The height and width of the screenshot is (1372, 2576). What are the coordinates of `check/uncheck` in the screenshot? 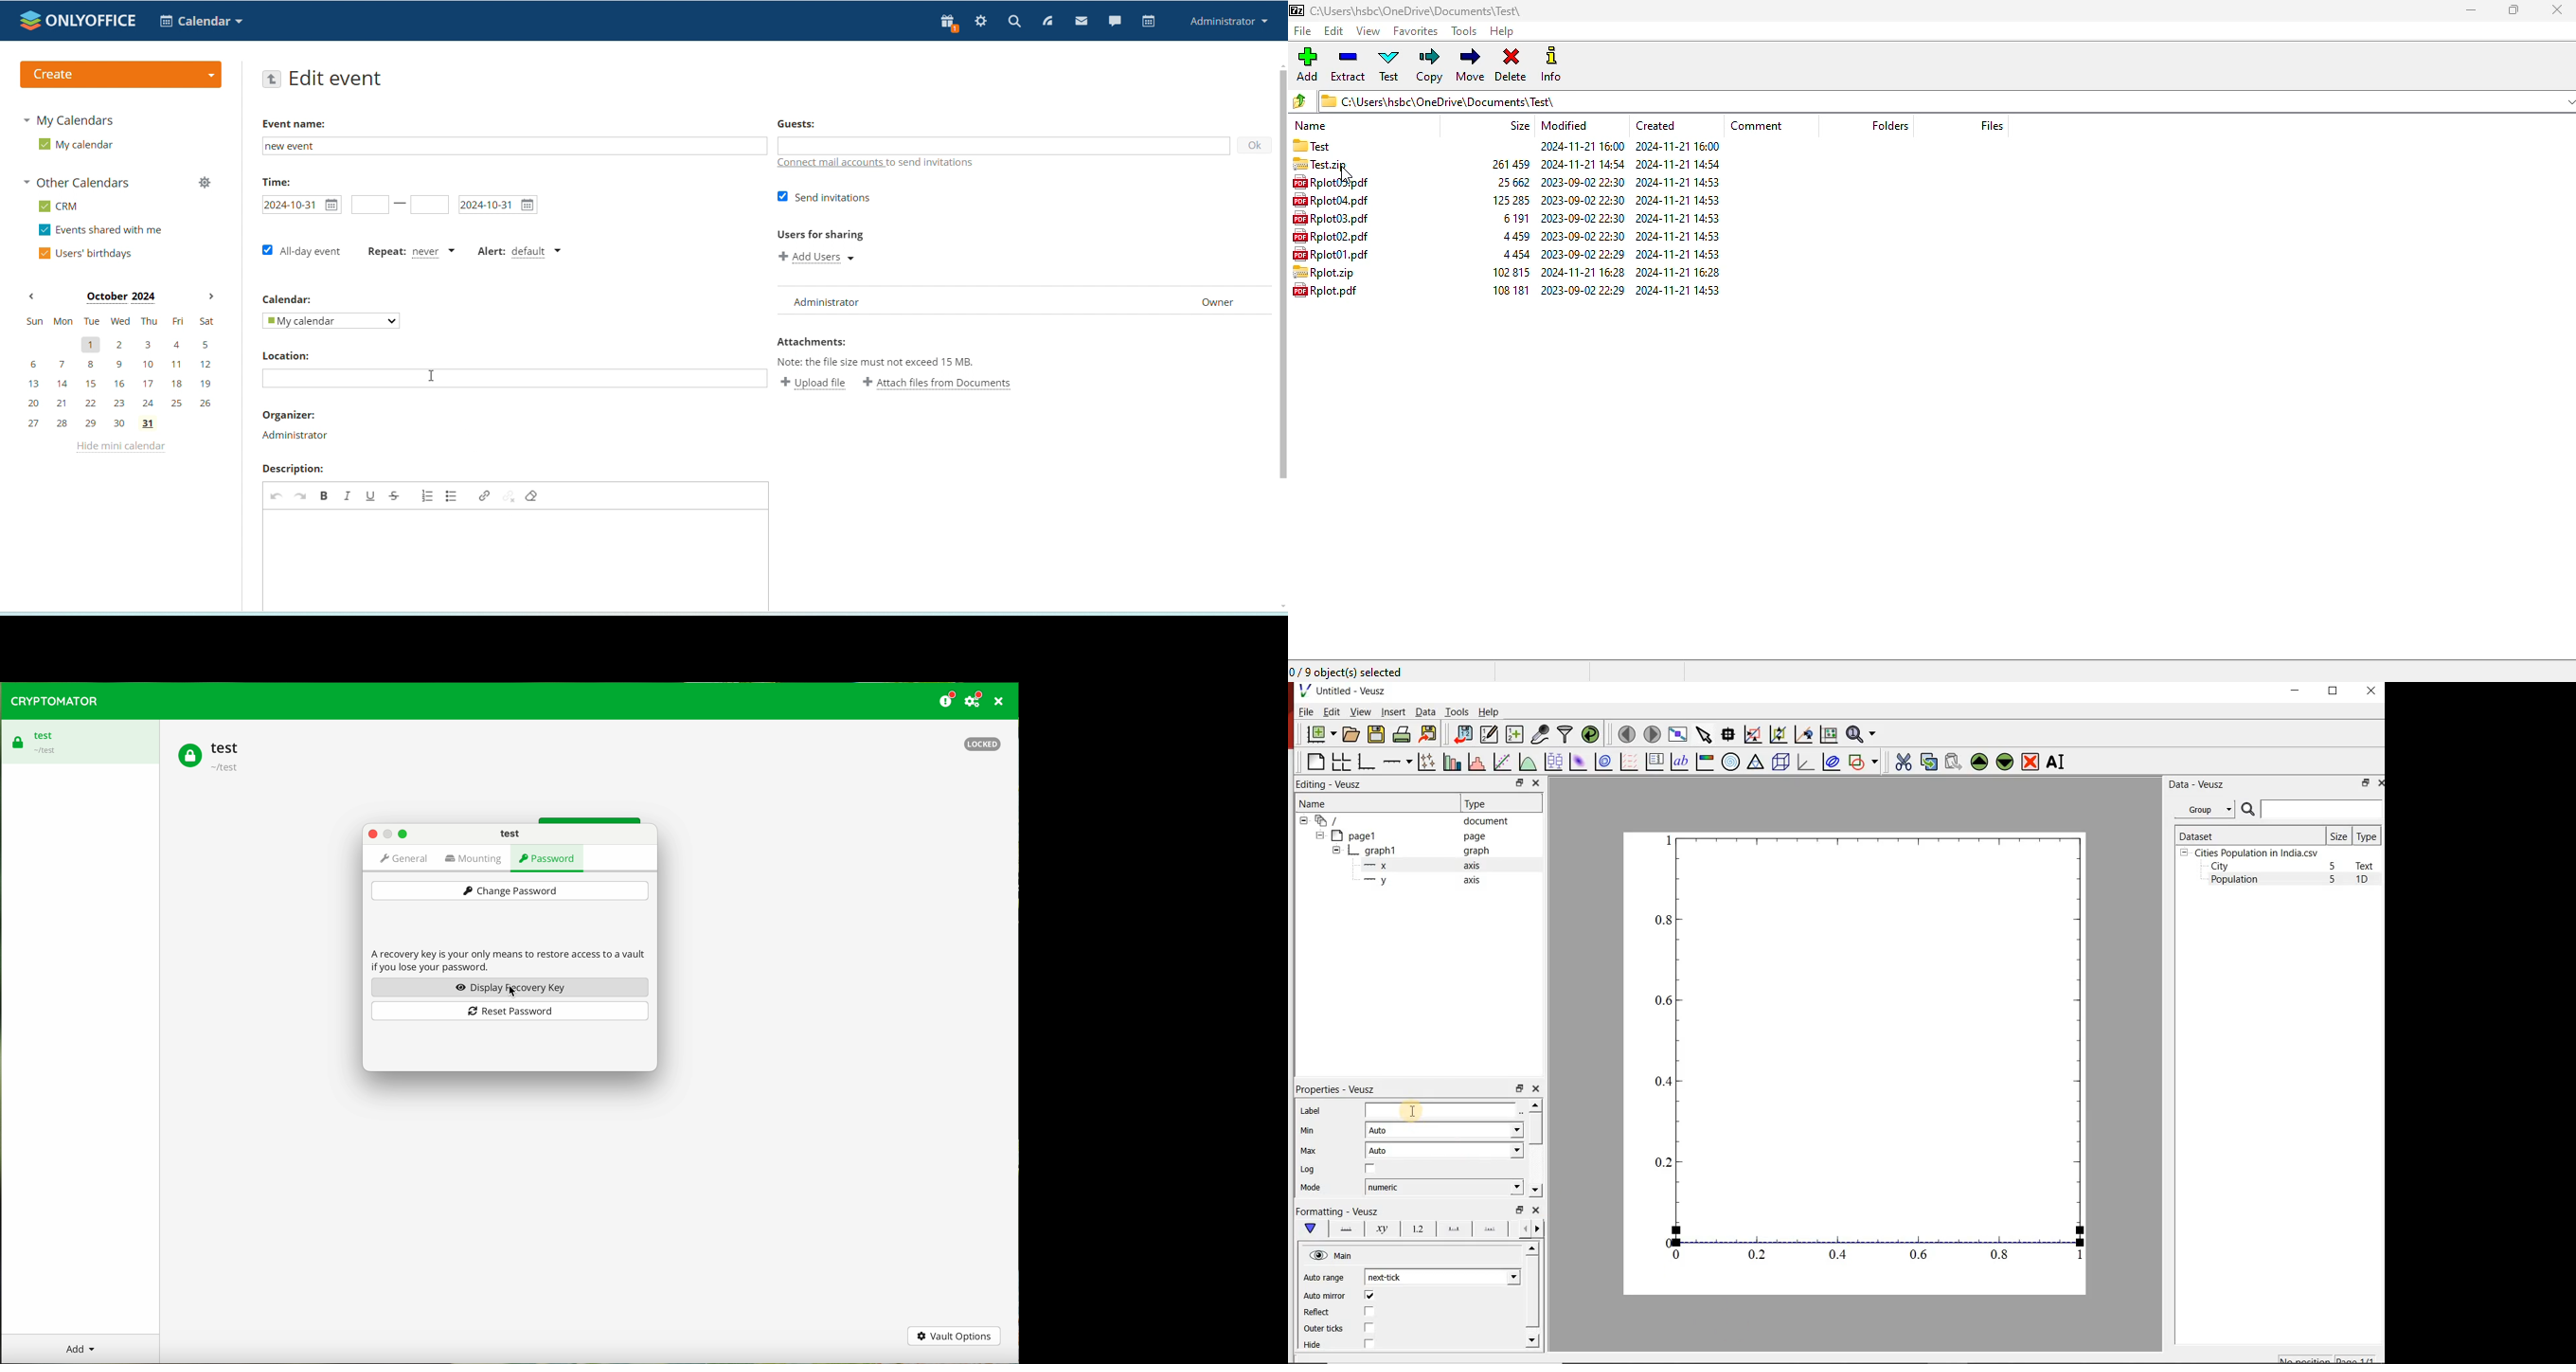 It's located at (1369, 1329).